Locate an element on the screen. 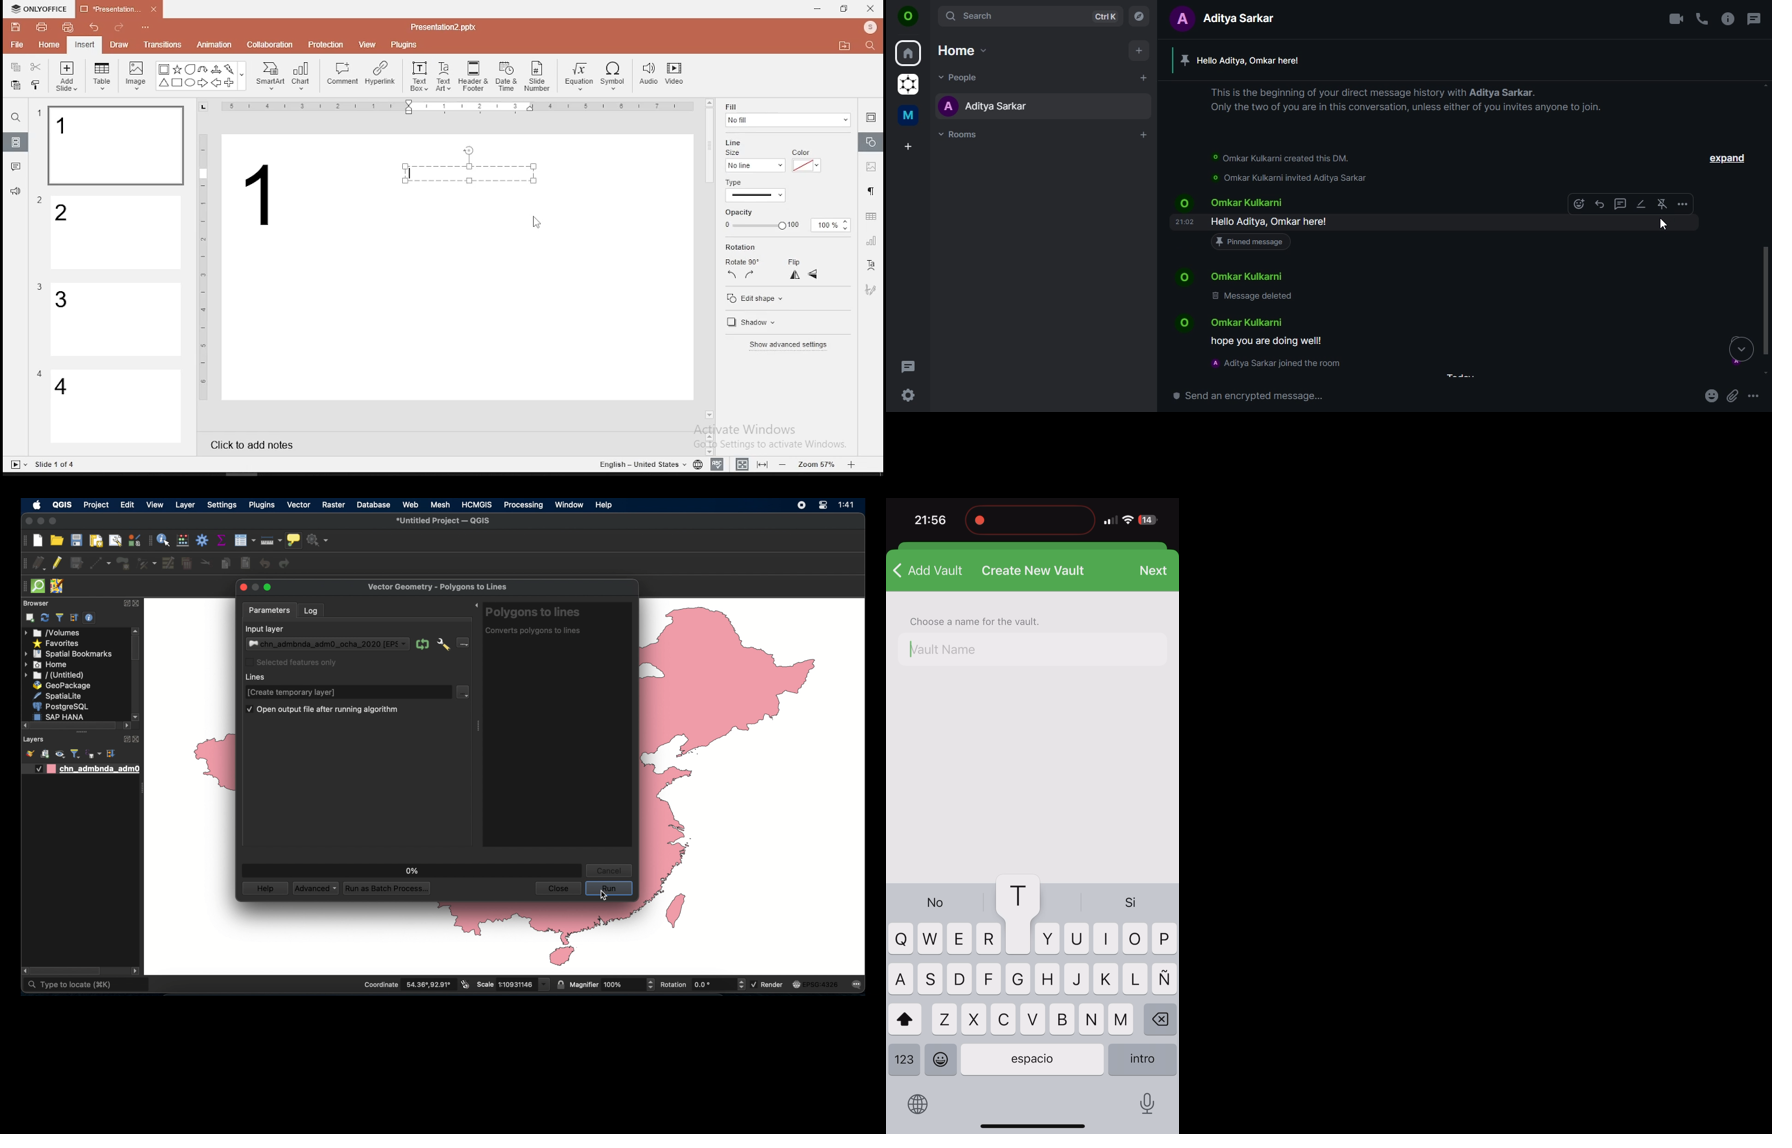 This screenshot has width=1792, height=1148. explore rooms is located at coordinates (1140, 16).